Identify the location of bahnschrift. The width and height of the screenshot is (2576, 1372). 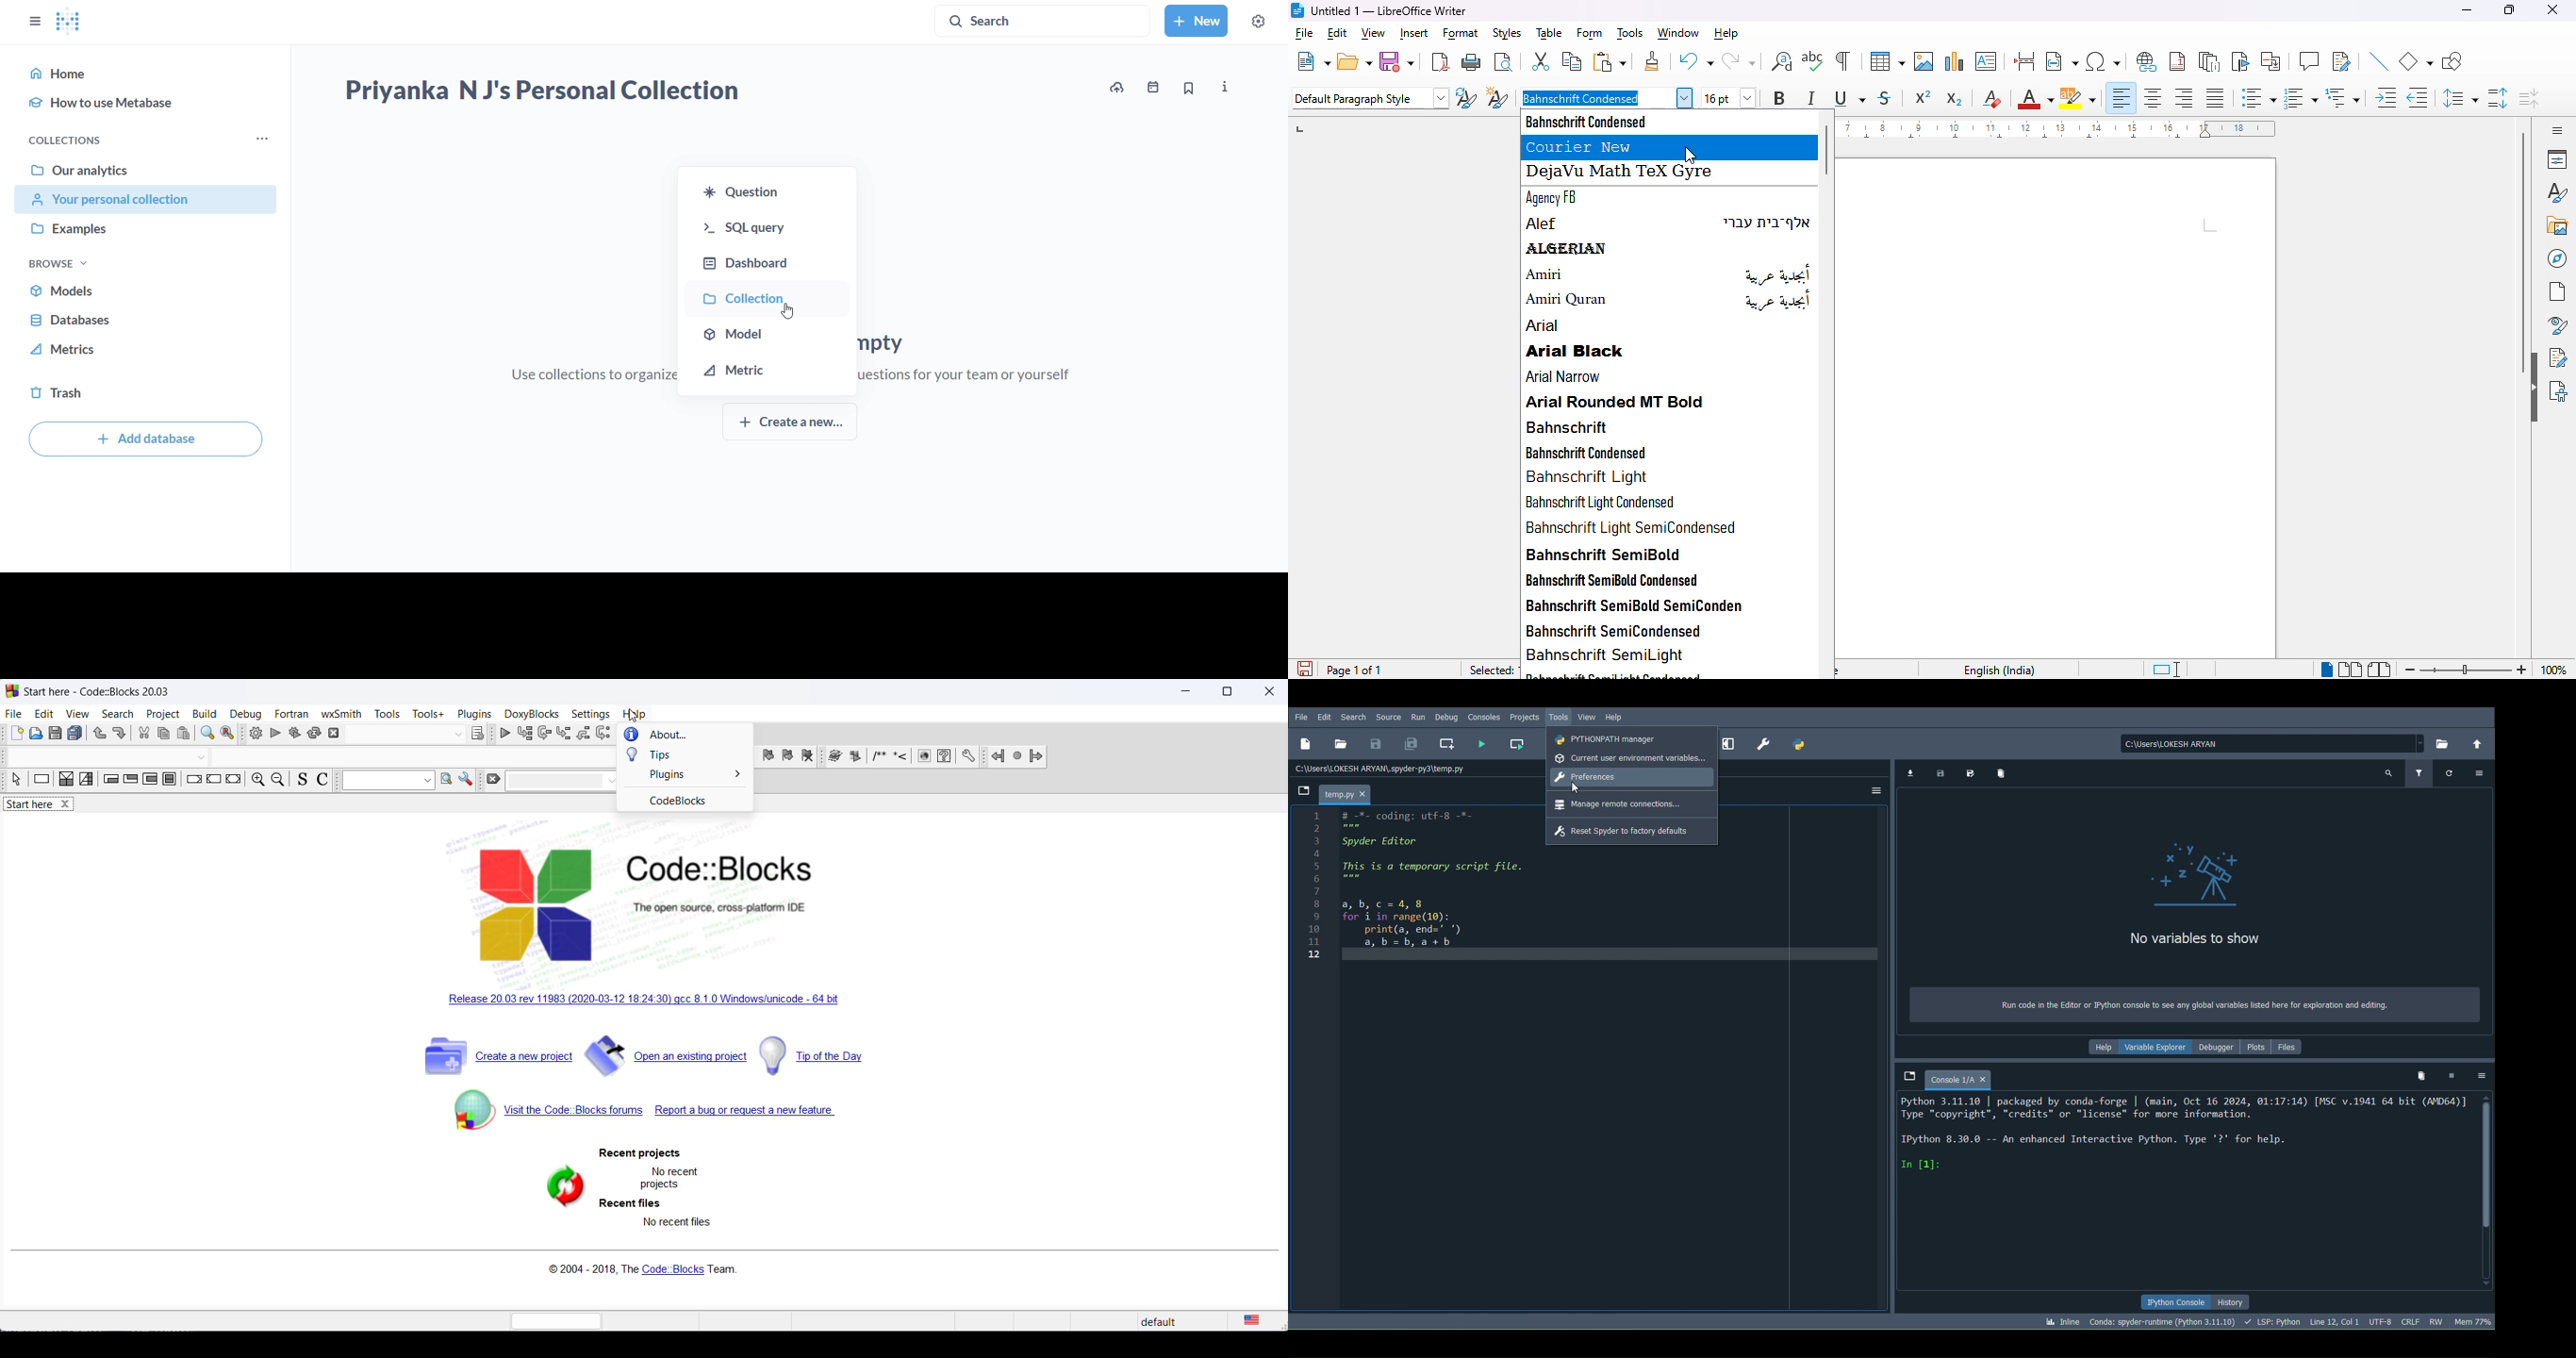
(1569, 427).